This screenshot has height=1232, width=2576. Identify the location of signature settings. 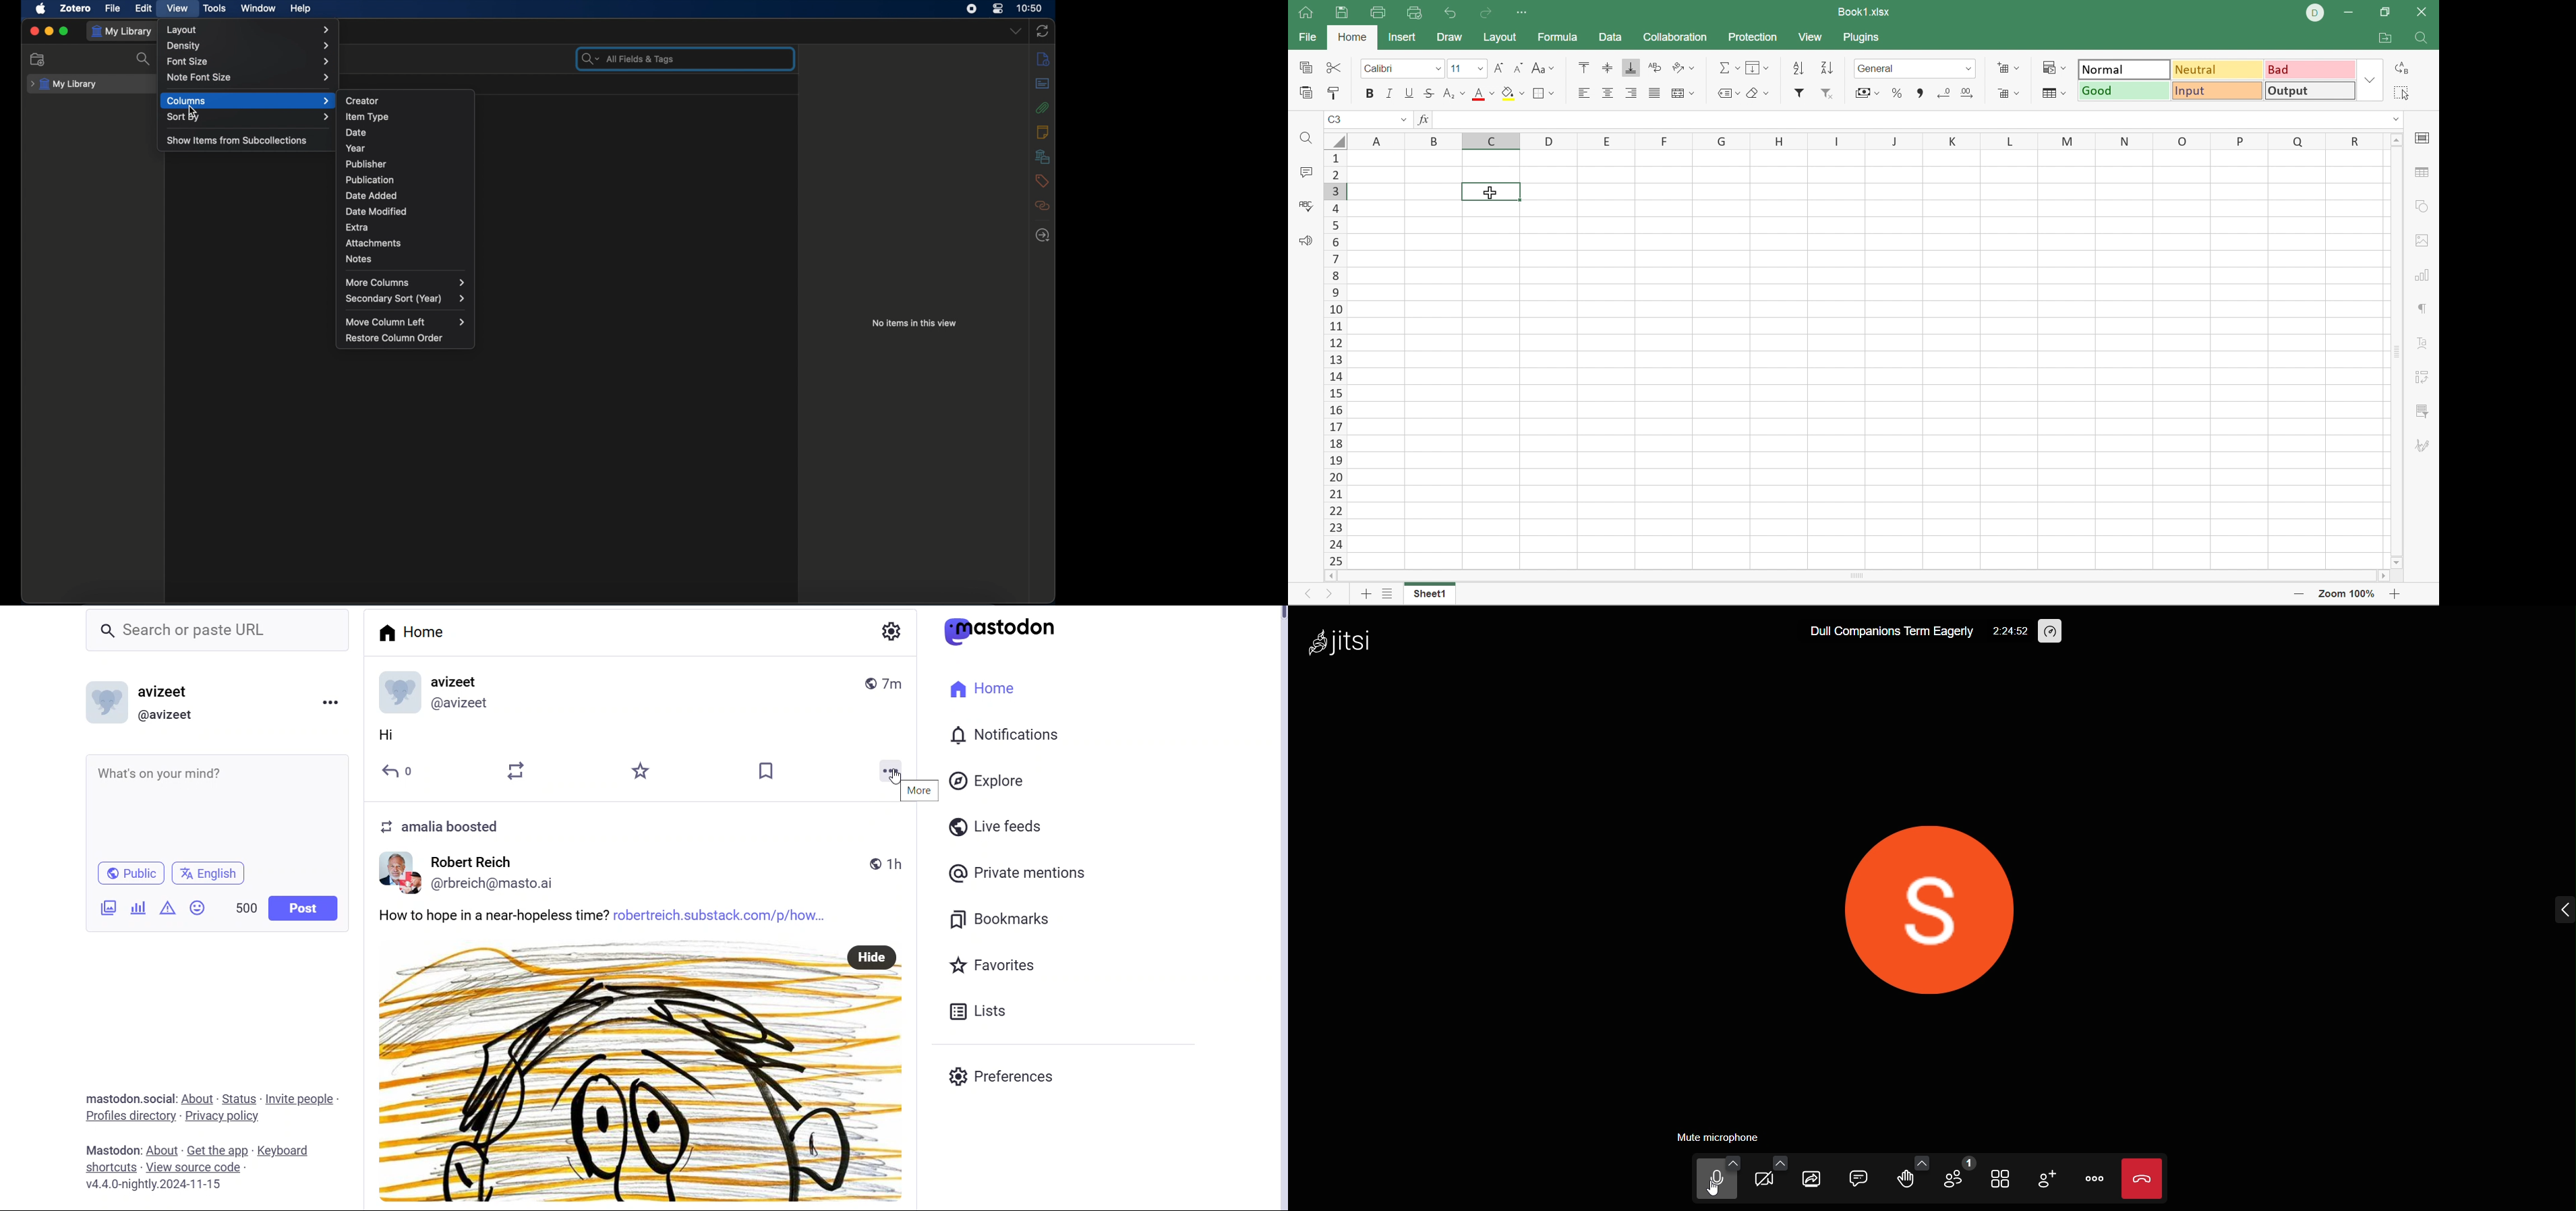
(2424, 445).